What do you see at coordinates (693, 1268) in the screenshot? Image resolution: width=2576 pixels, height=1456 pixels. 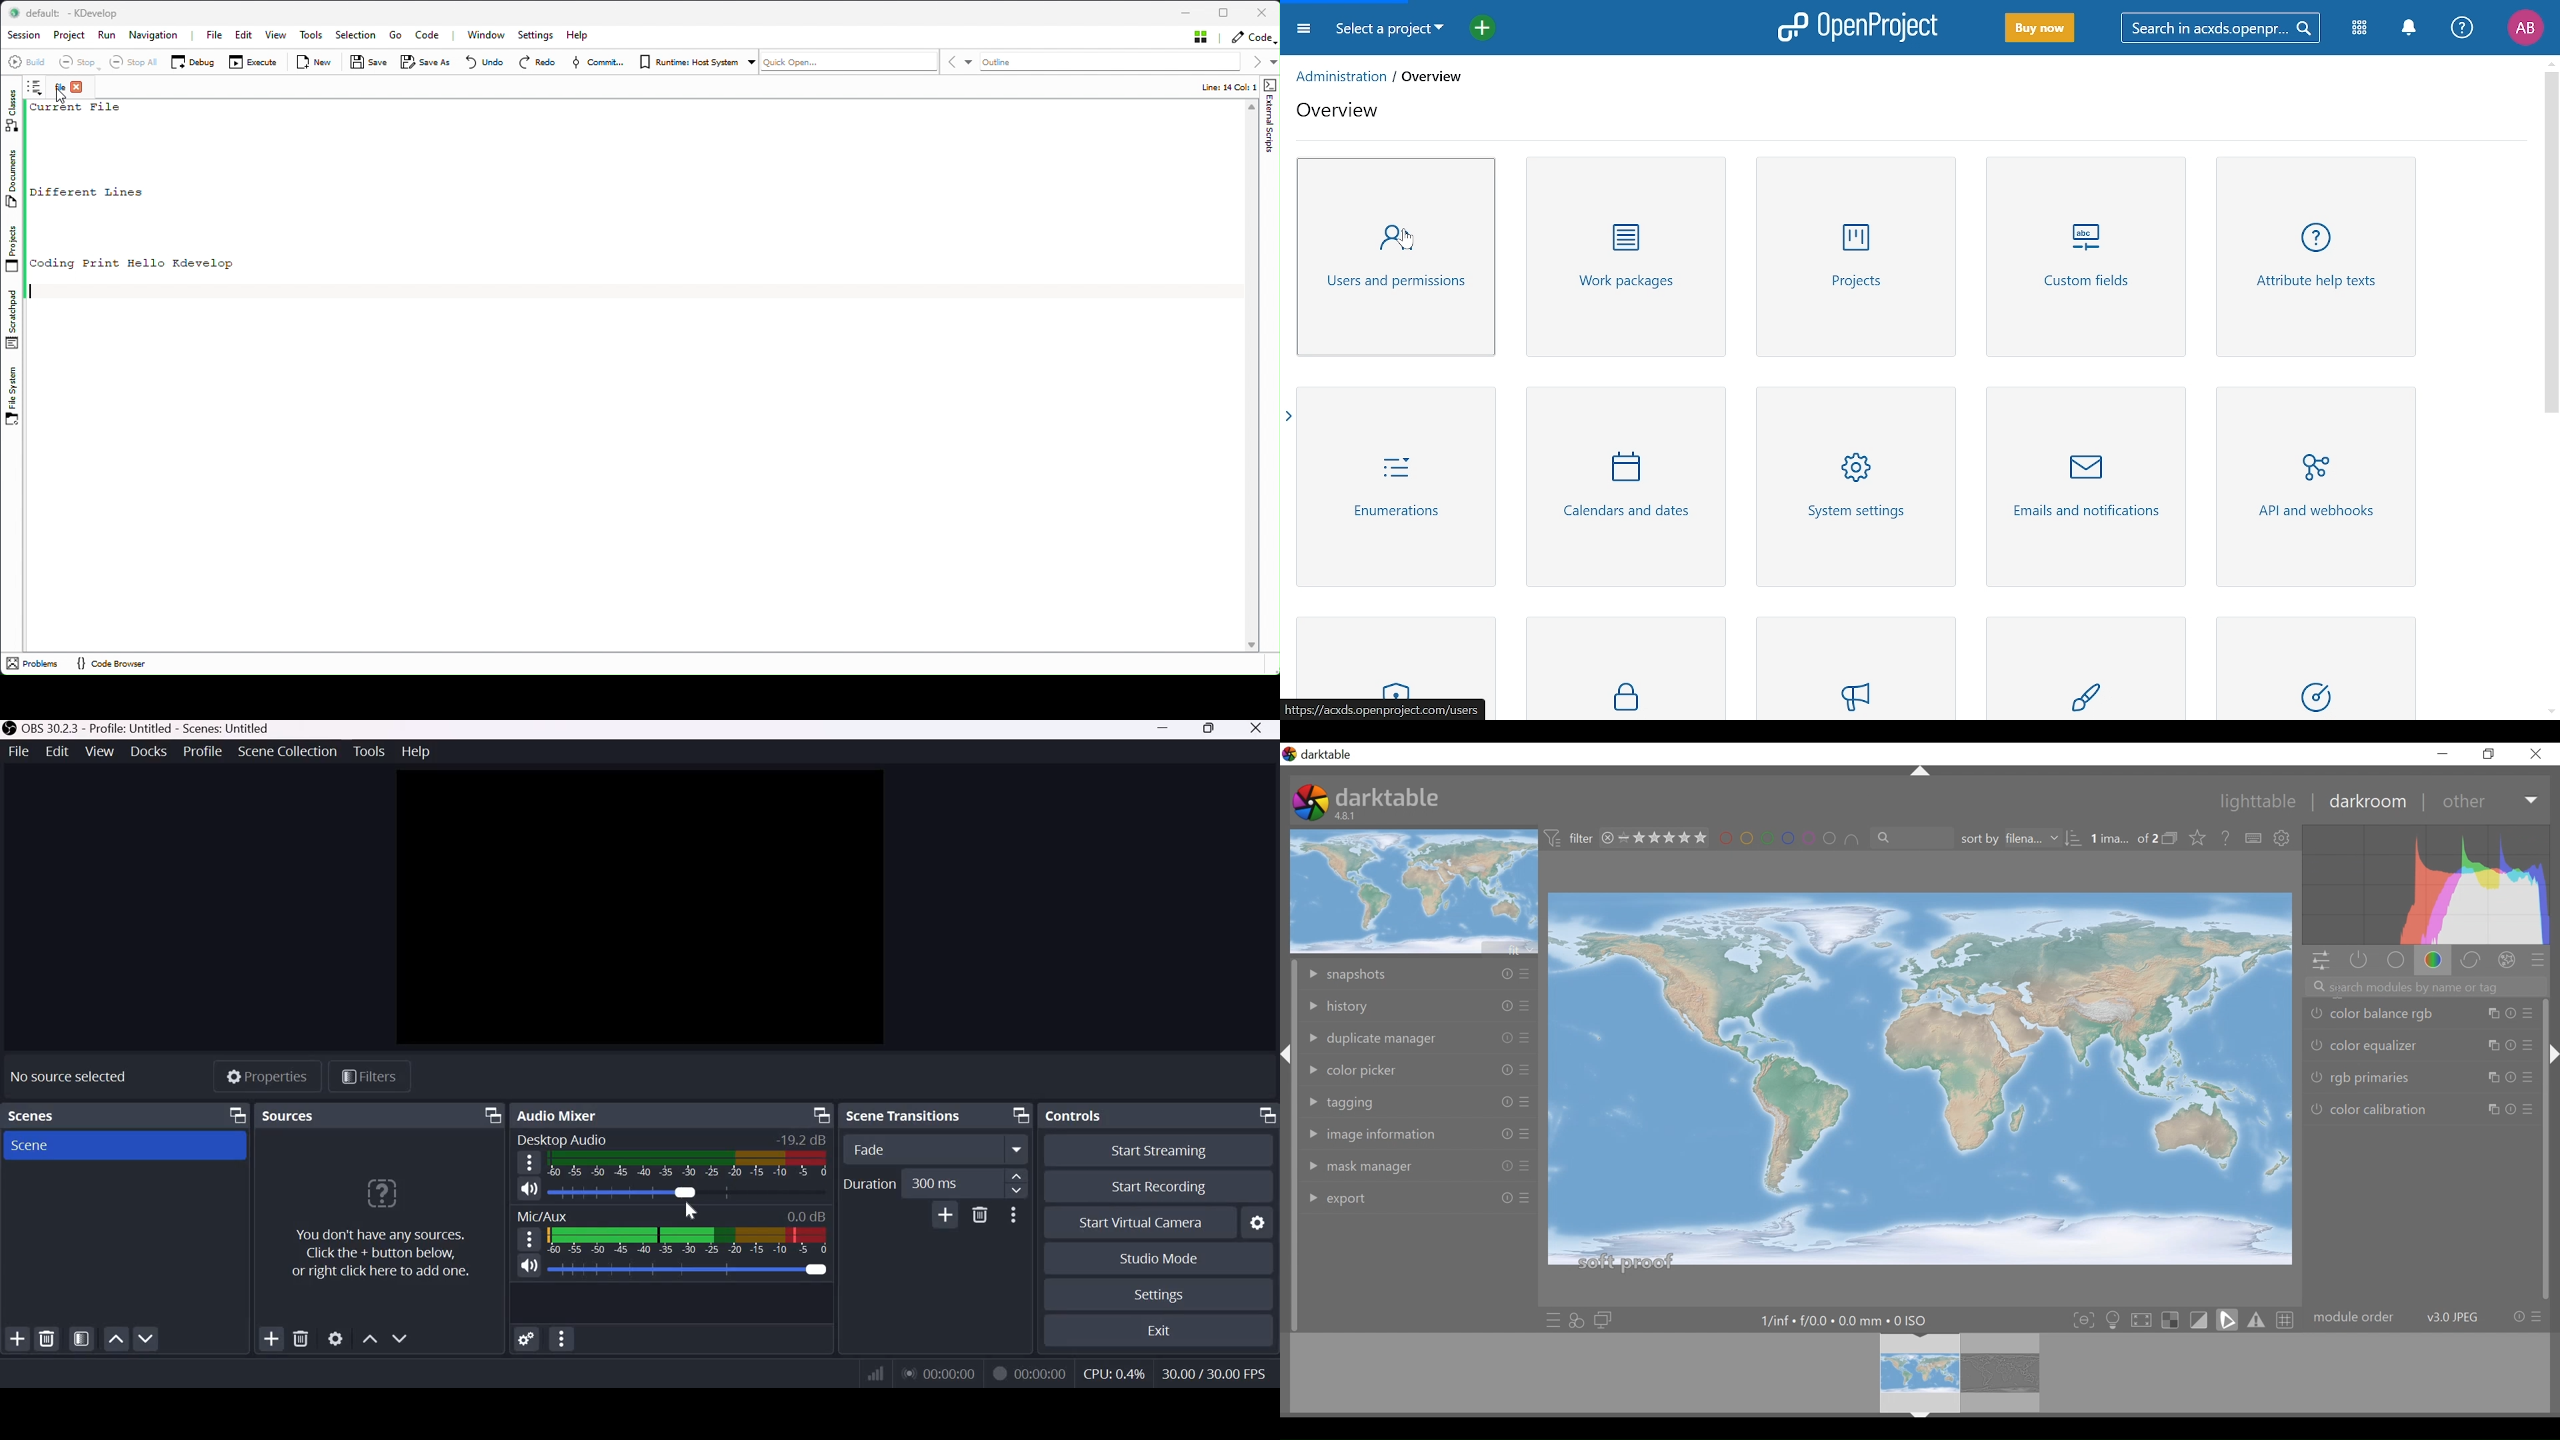 I see `Audio Slider` at bounding box center [693, 1268].